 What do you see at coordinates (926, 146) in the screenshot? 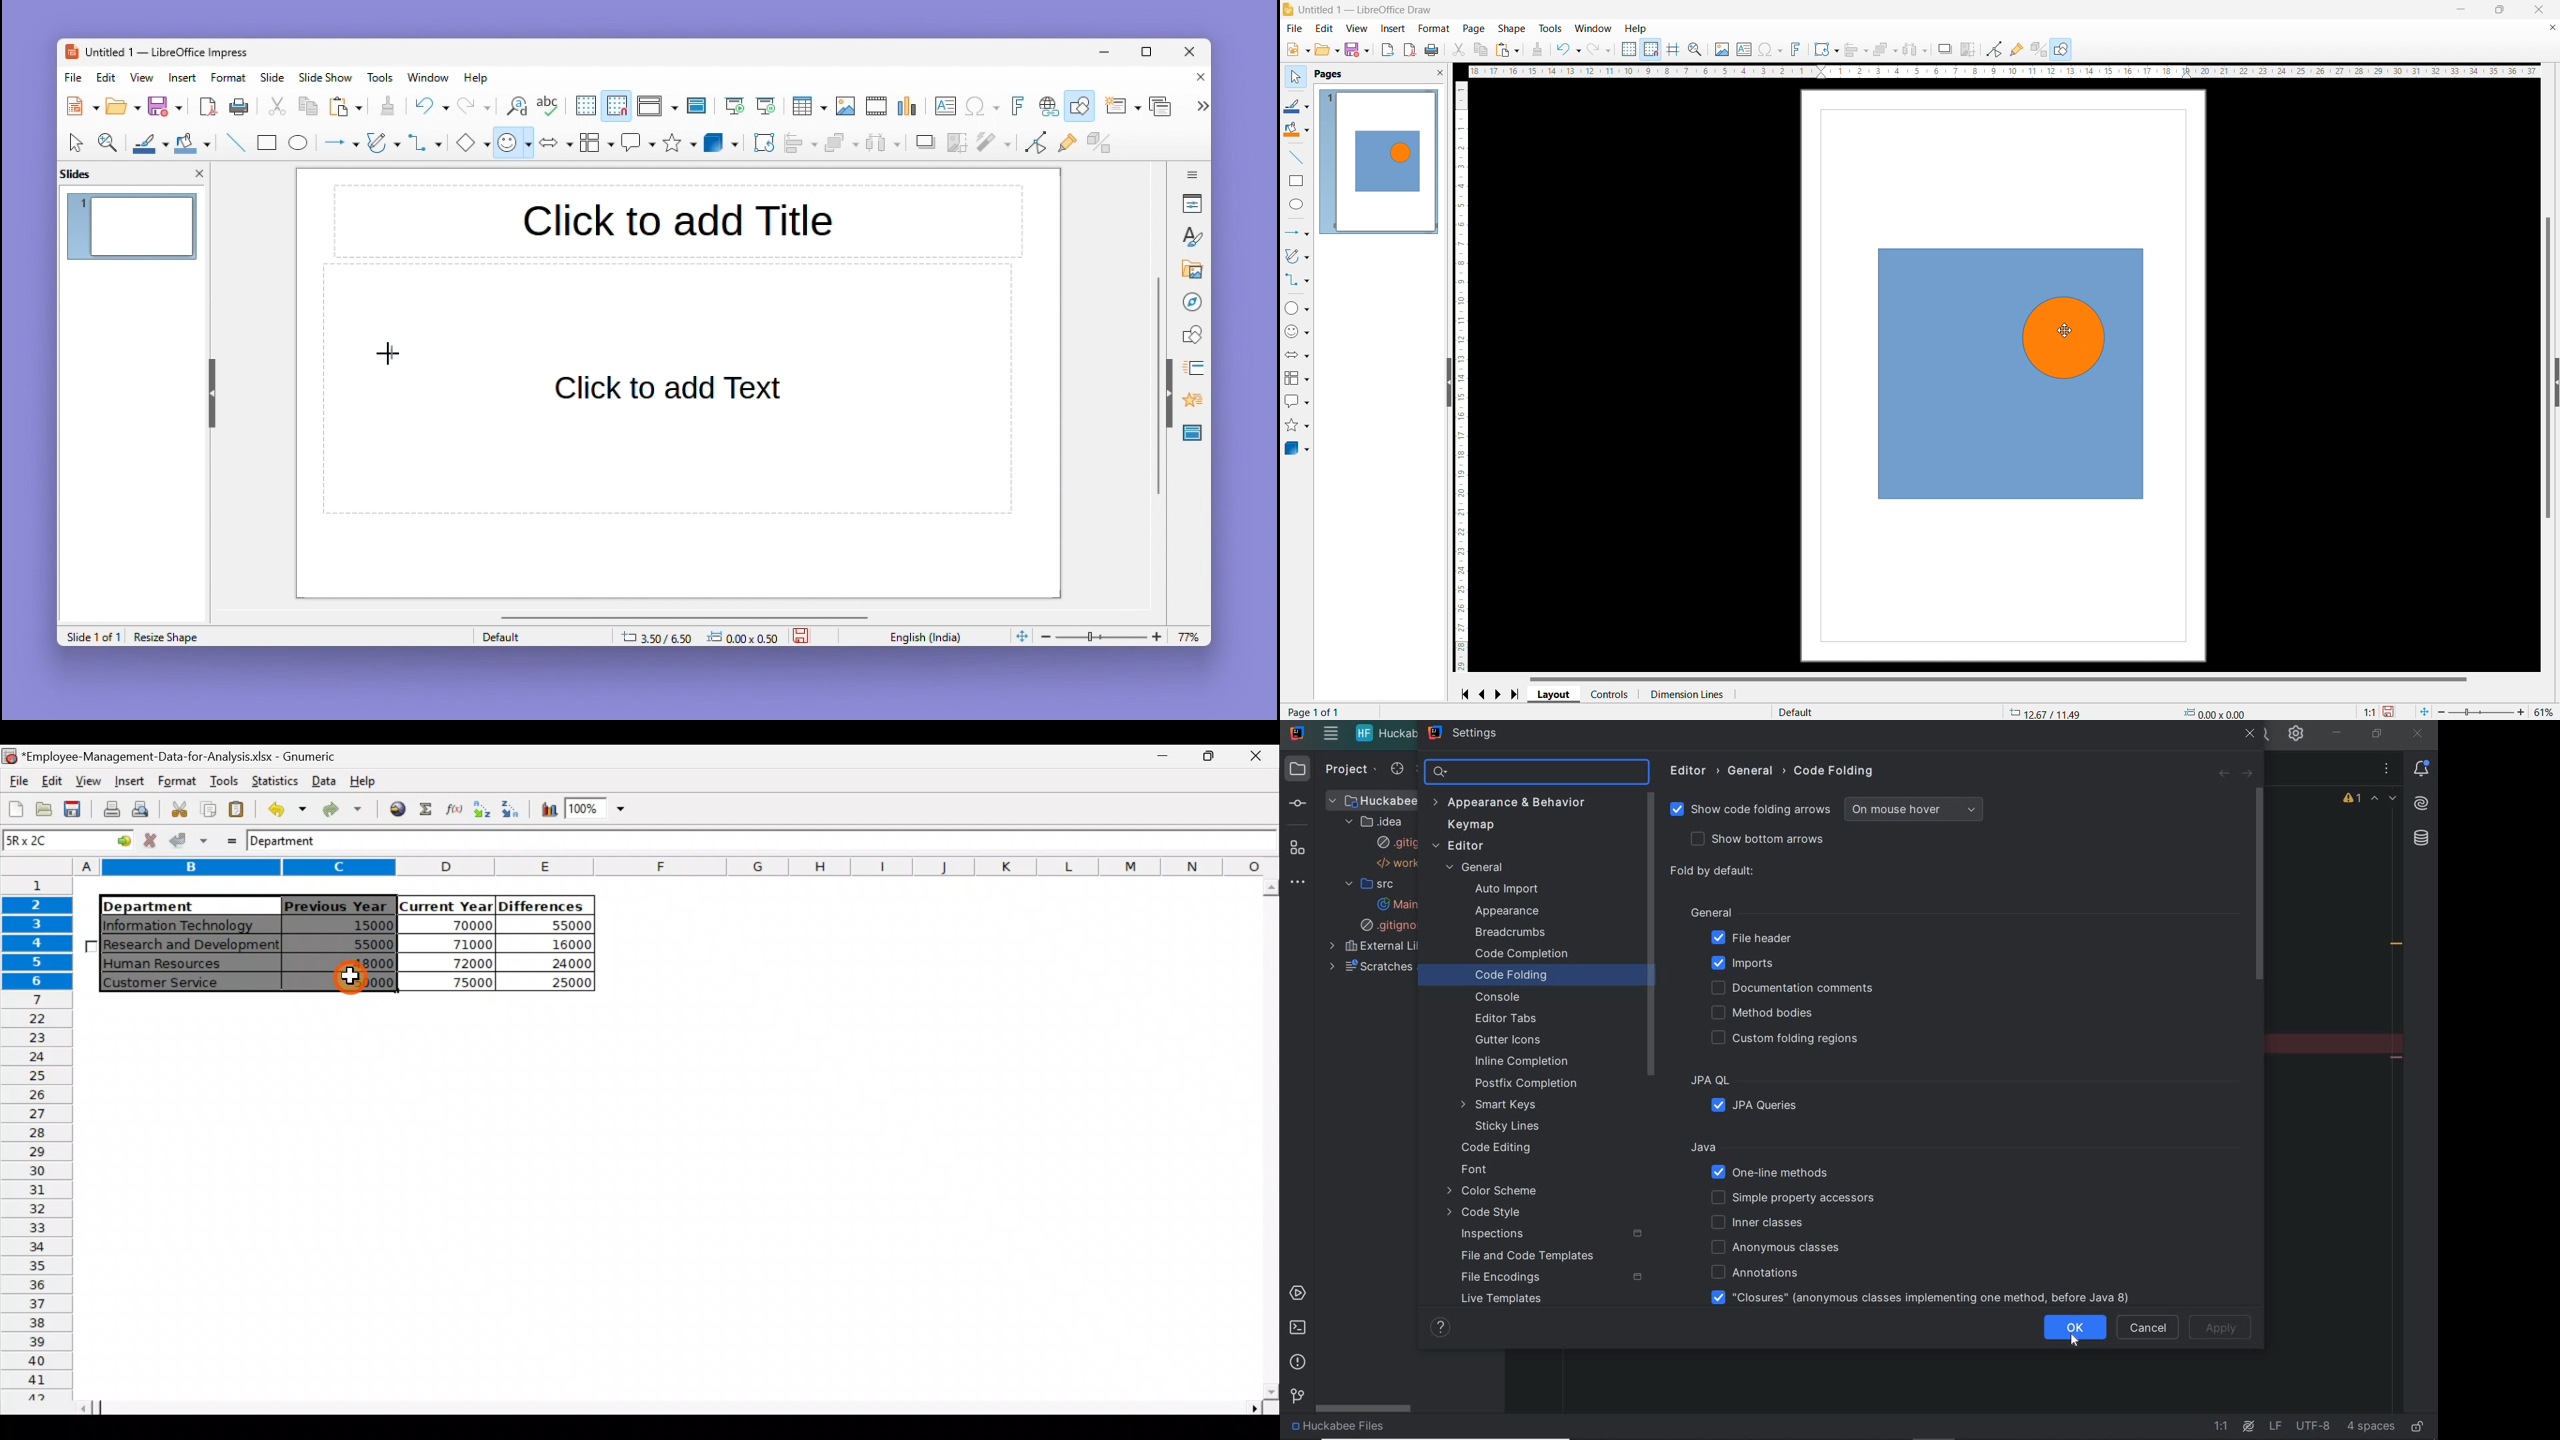
I see `Shadow` at bounding box center [926, 146].